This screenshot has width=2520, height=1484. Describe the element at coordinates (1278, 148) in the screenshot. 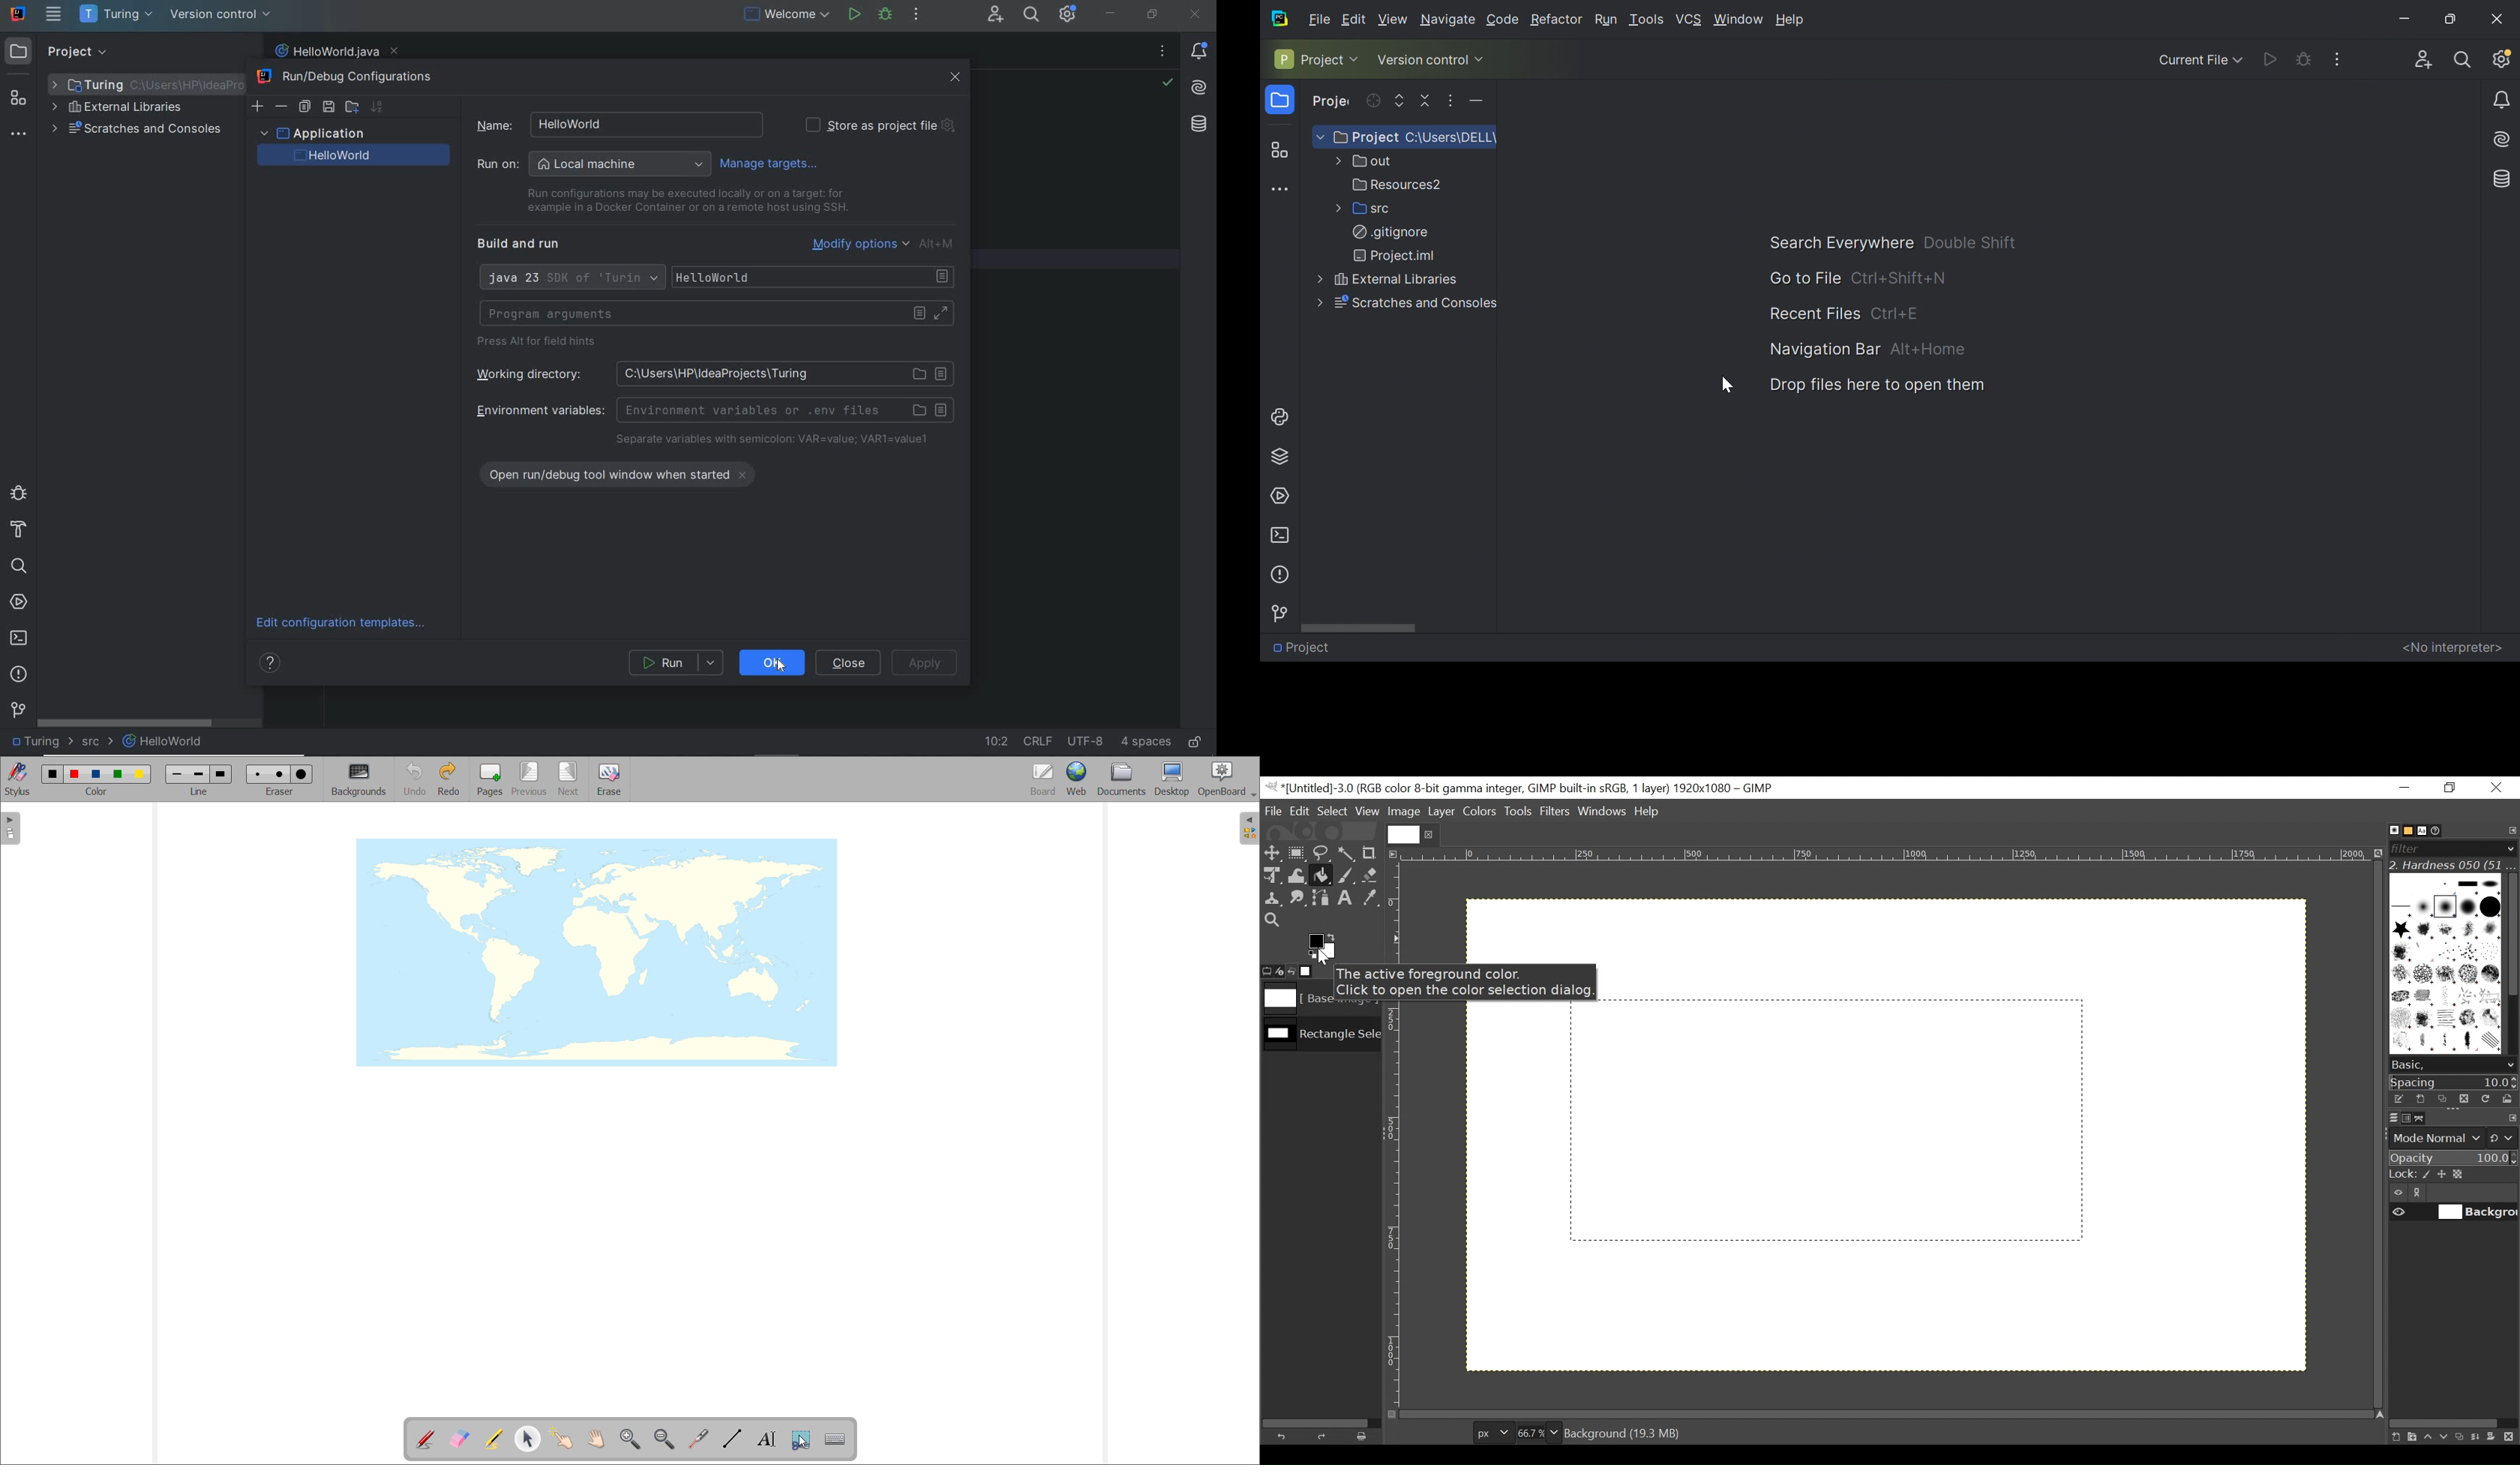

I see `Structure` at that location.